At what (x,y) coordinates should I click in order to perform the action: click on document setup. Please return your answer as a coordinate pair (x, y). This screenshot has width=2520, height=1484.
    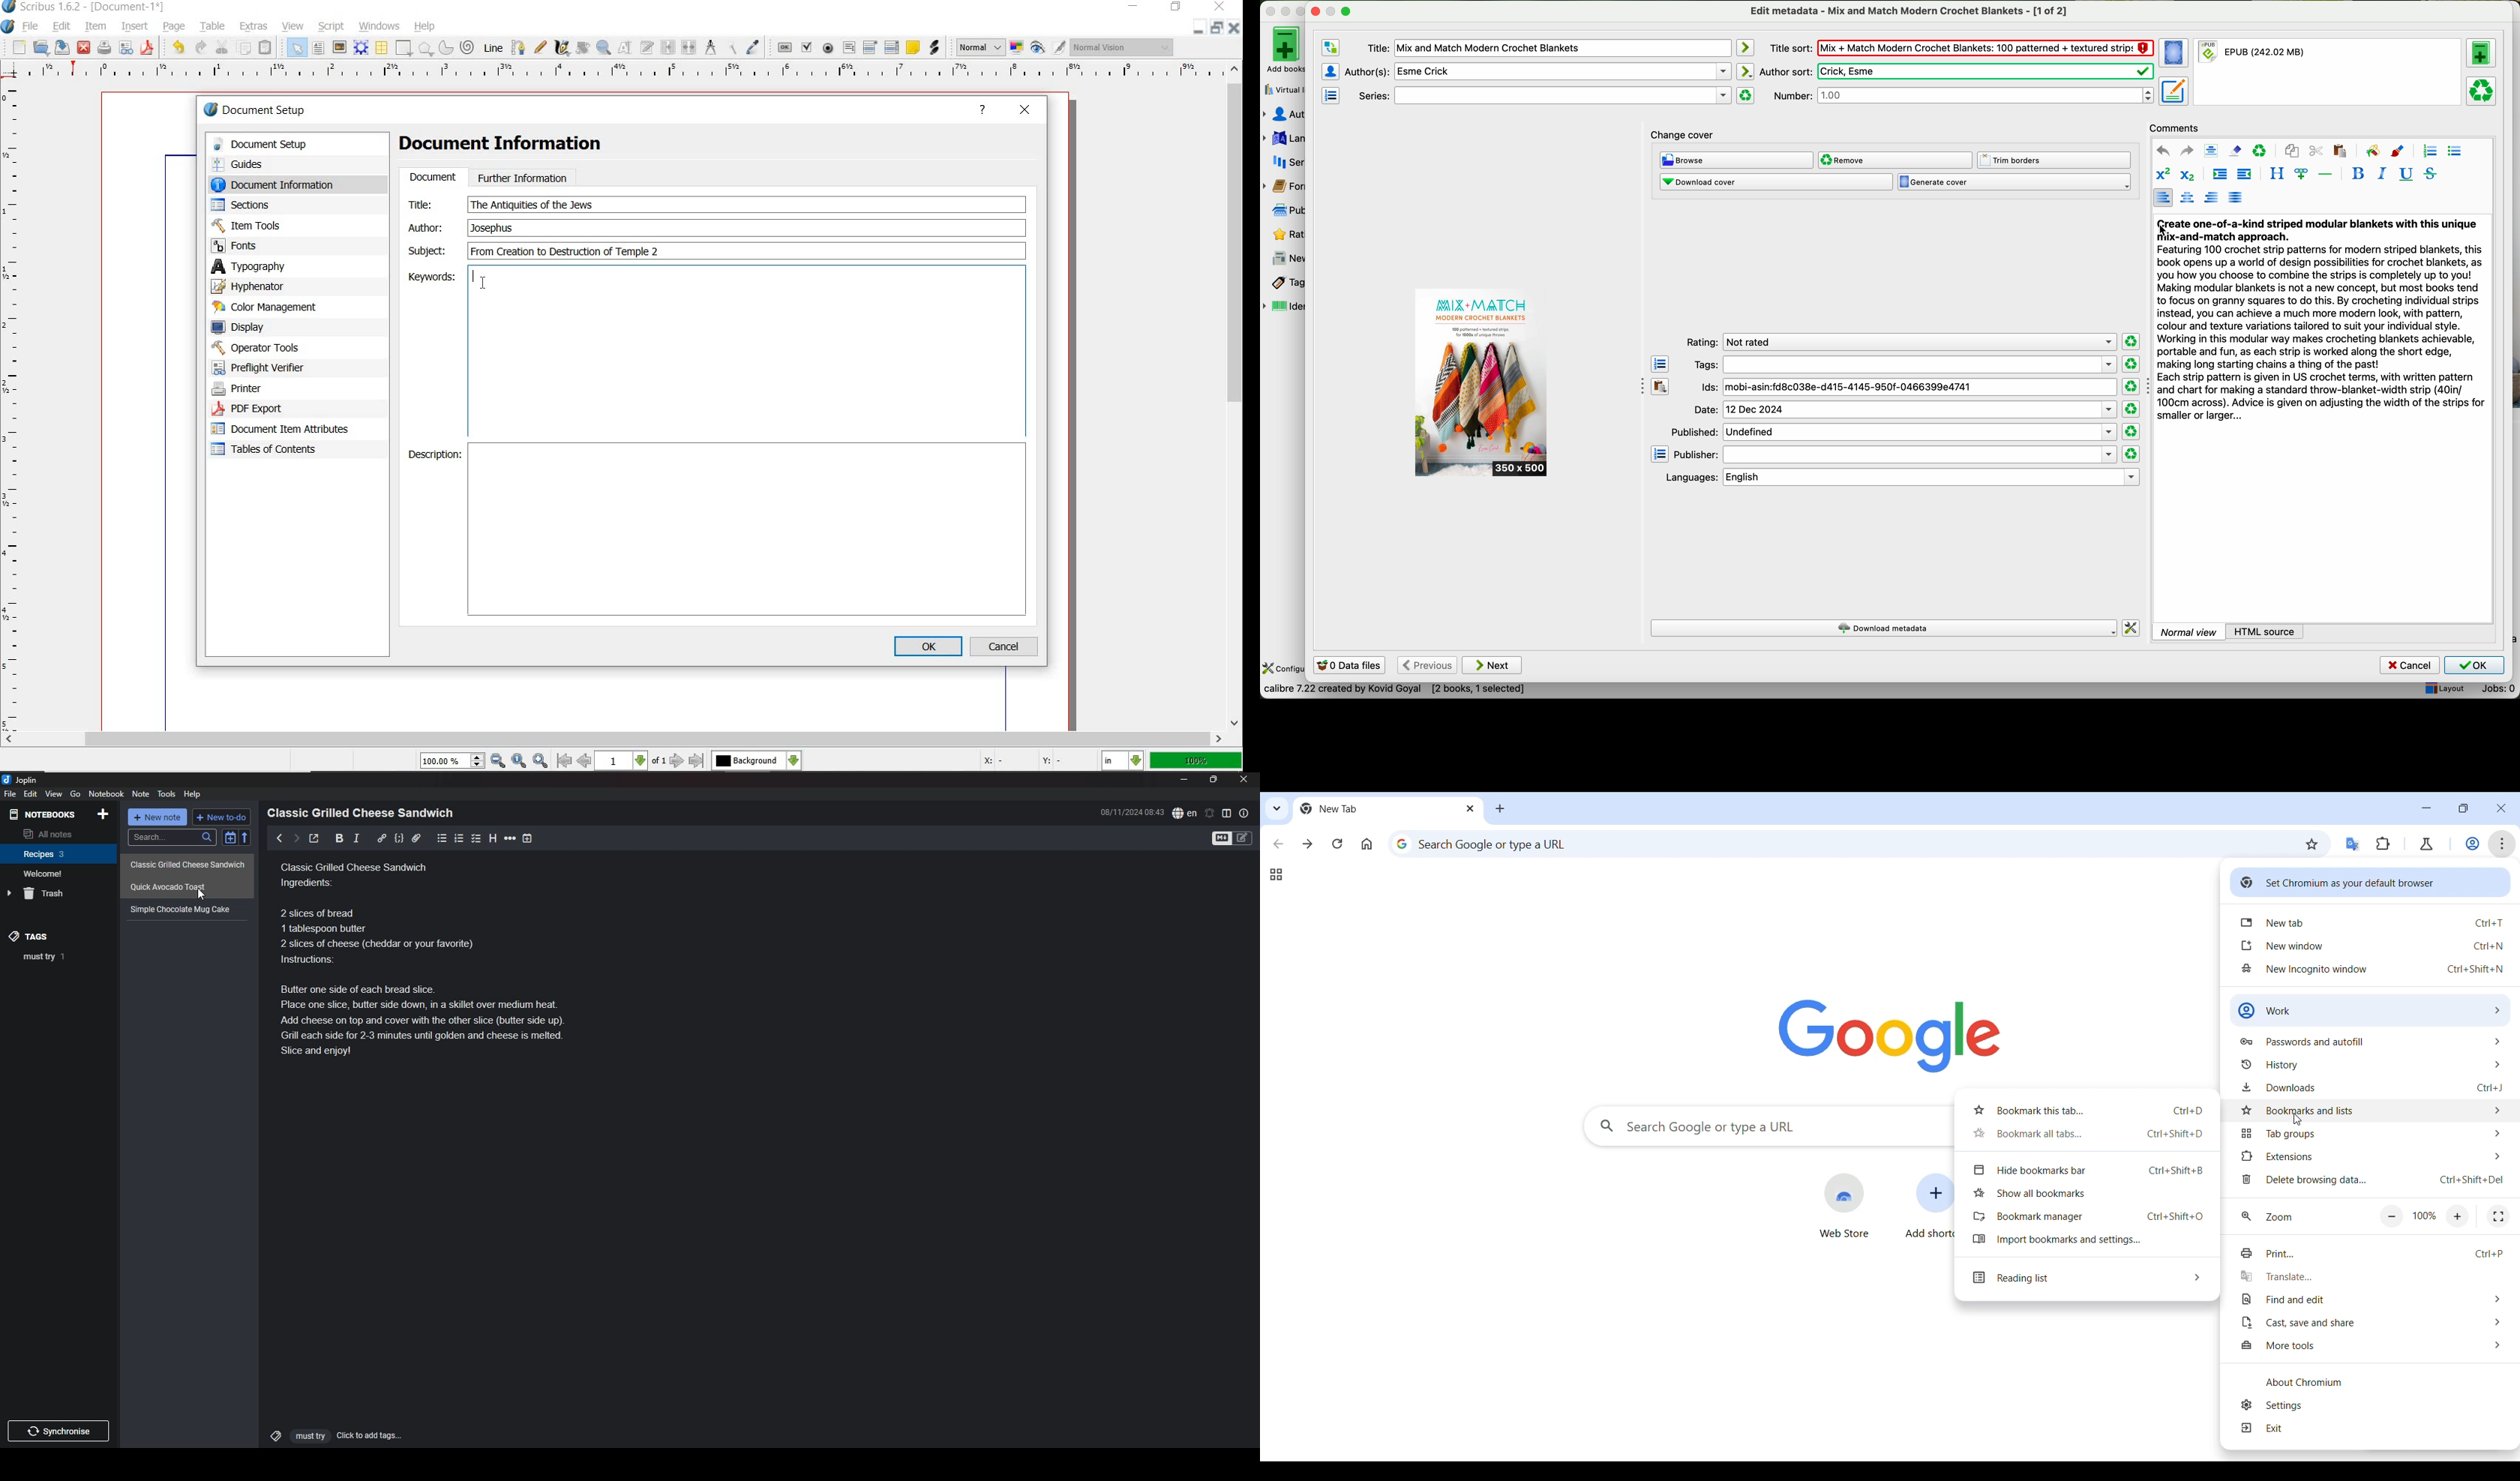
    Looking at the image, I should click on (285, 144).